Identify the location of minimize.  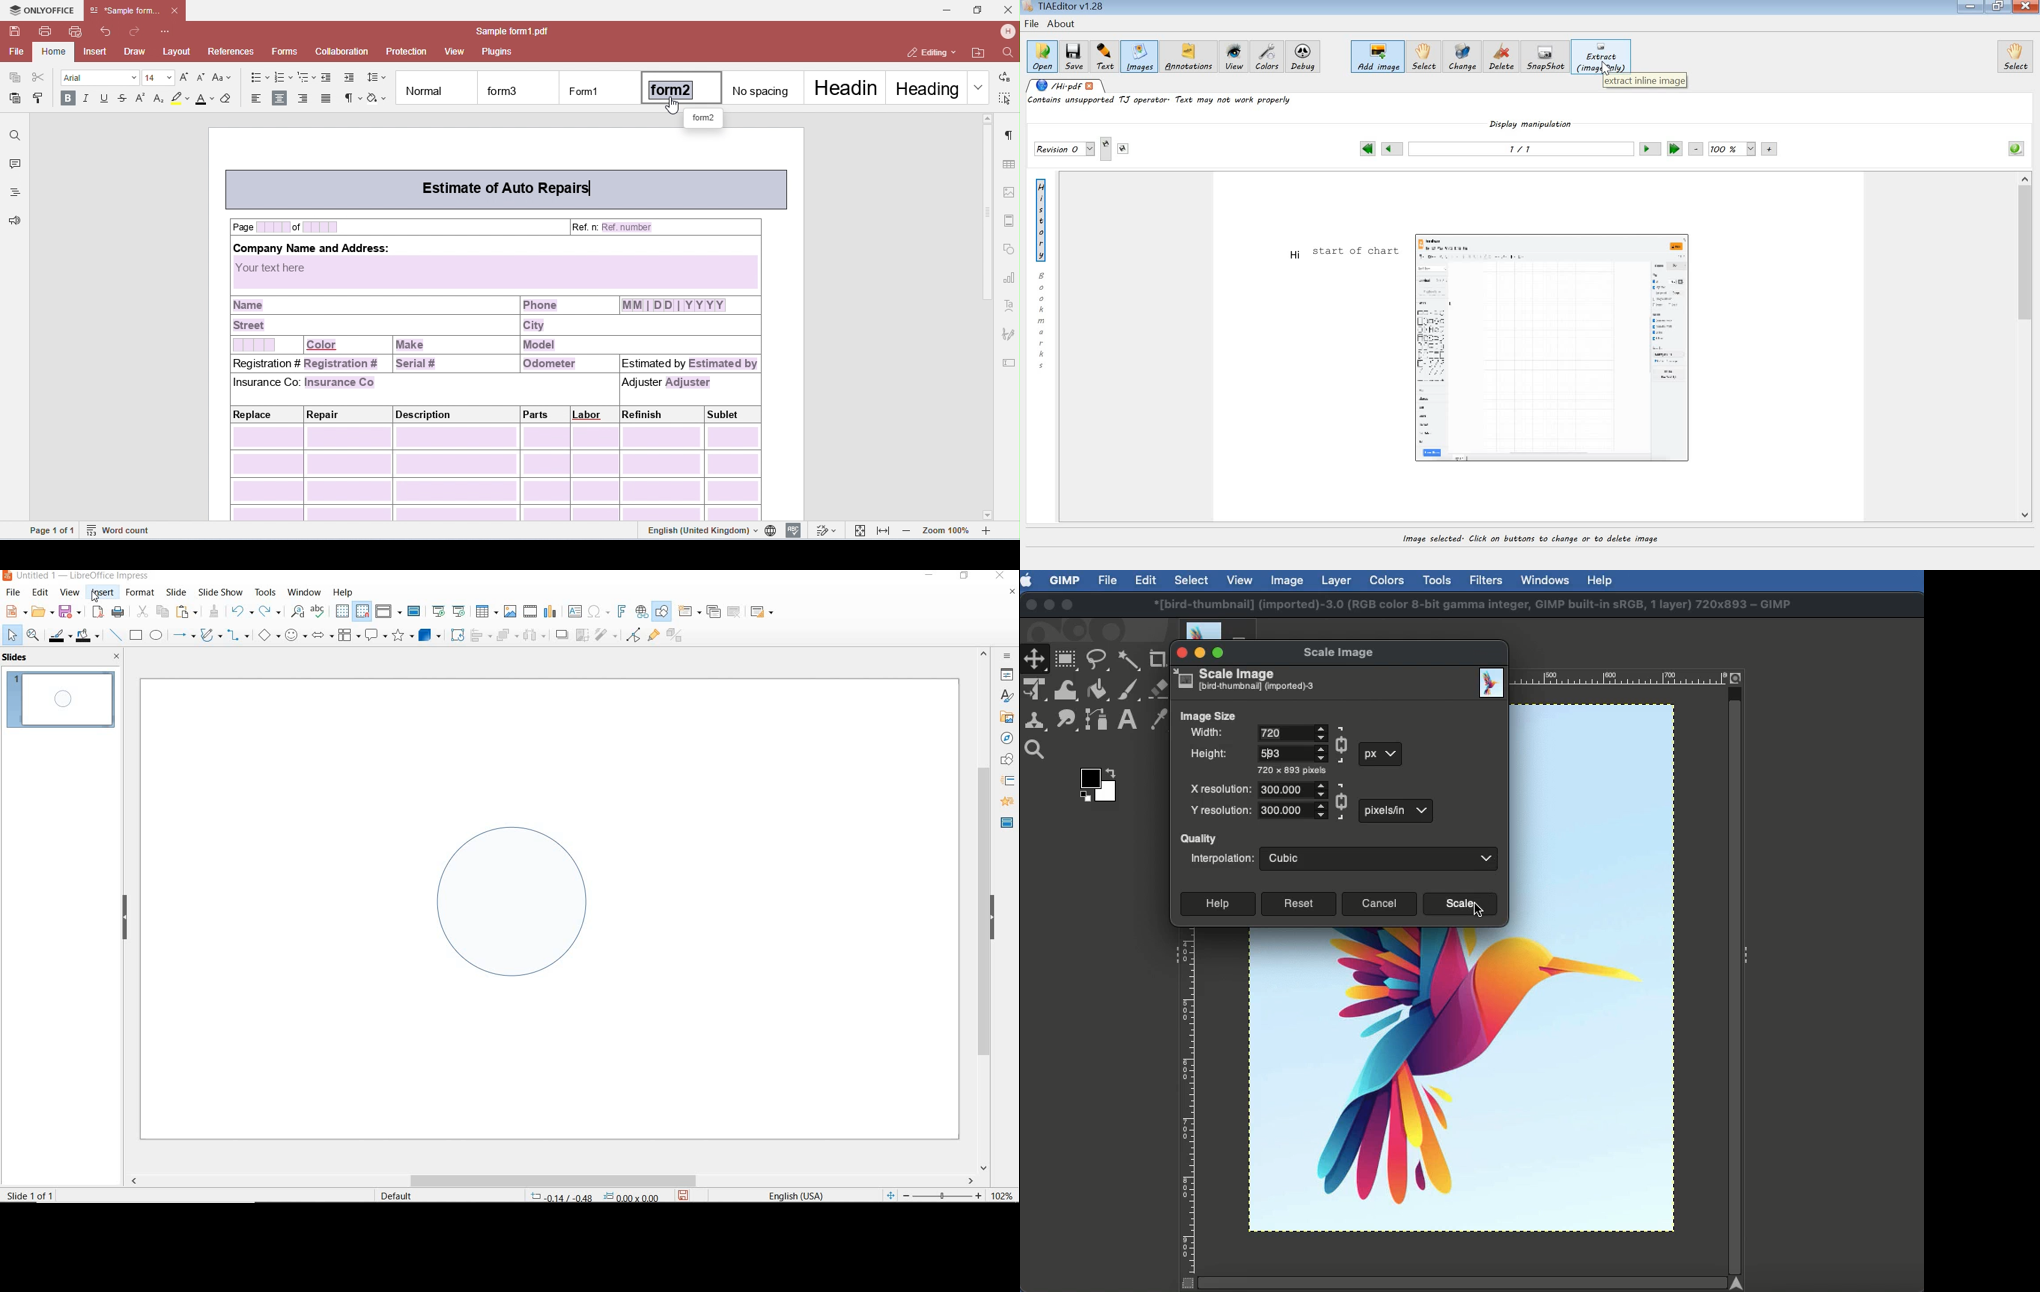
(931, 577).